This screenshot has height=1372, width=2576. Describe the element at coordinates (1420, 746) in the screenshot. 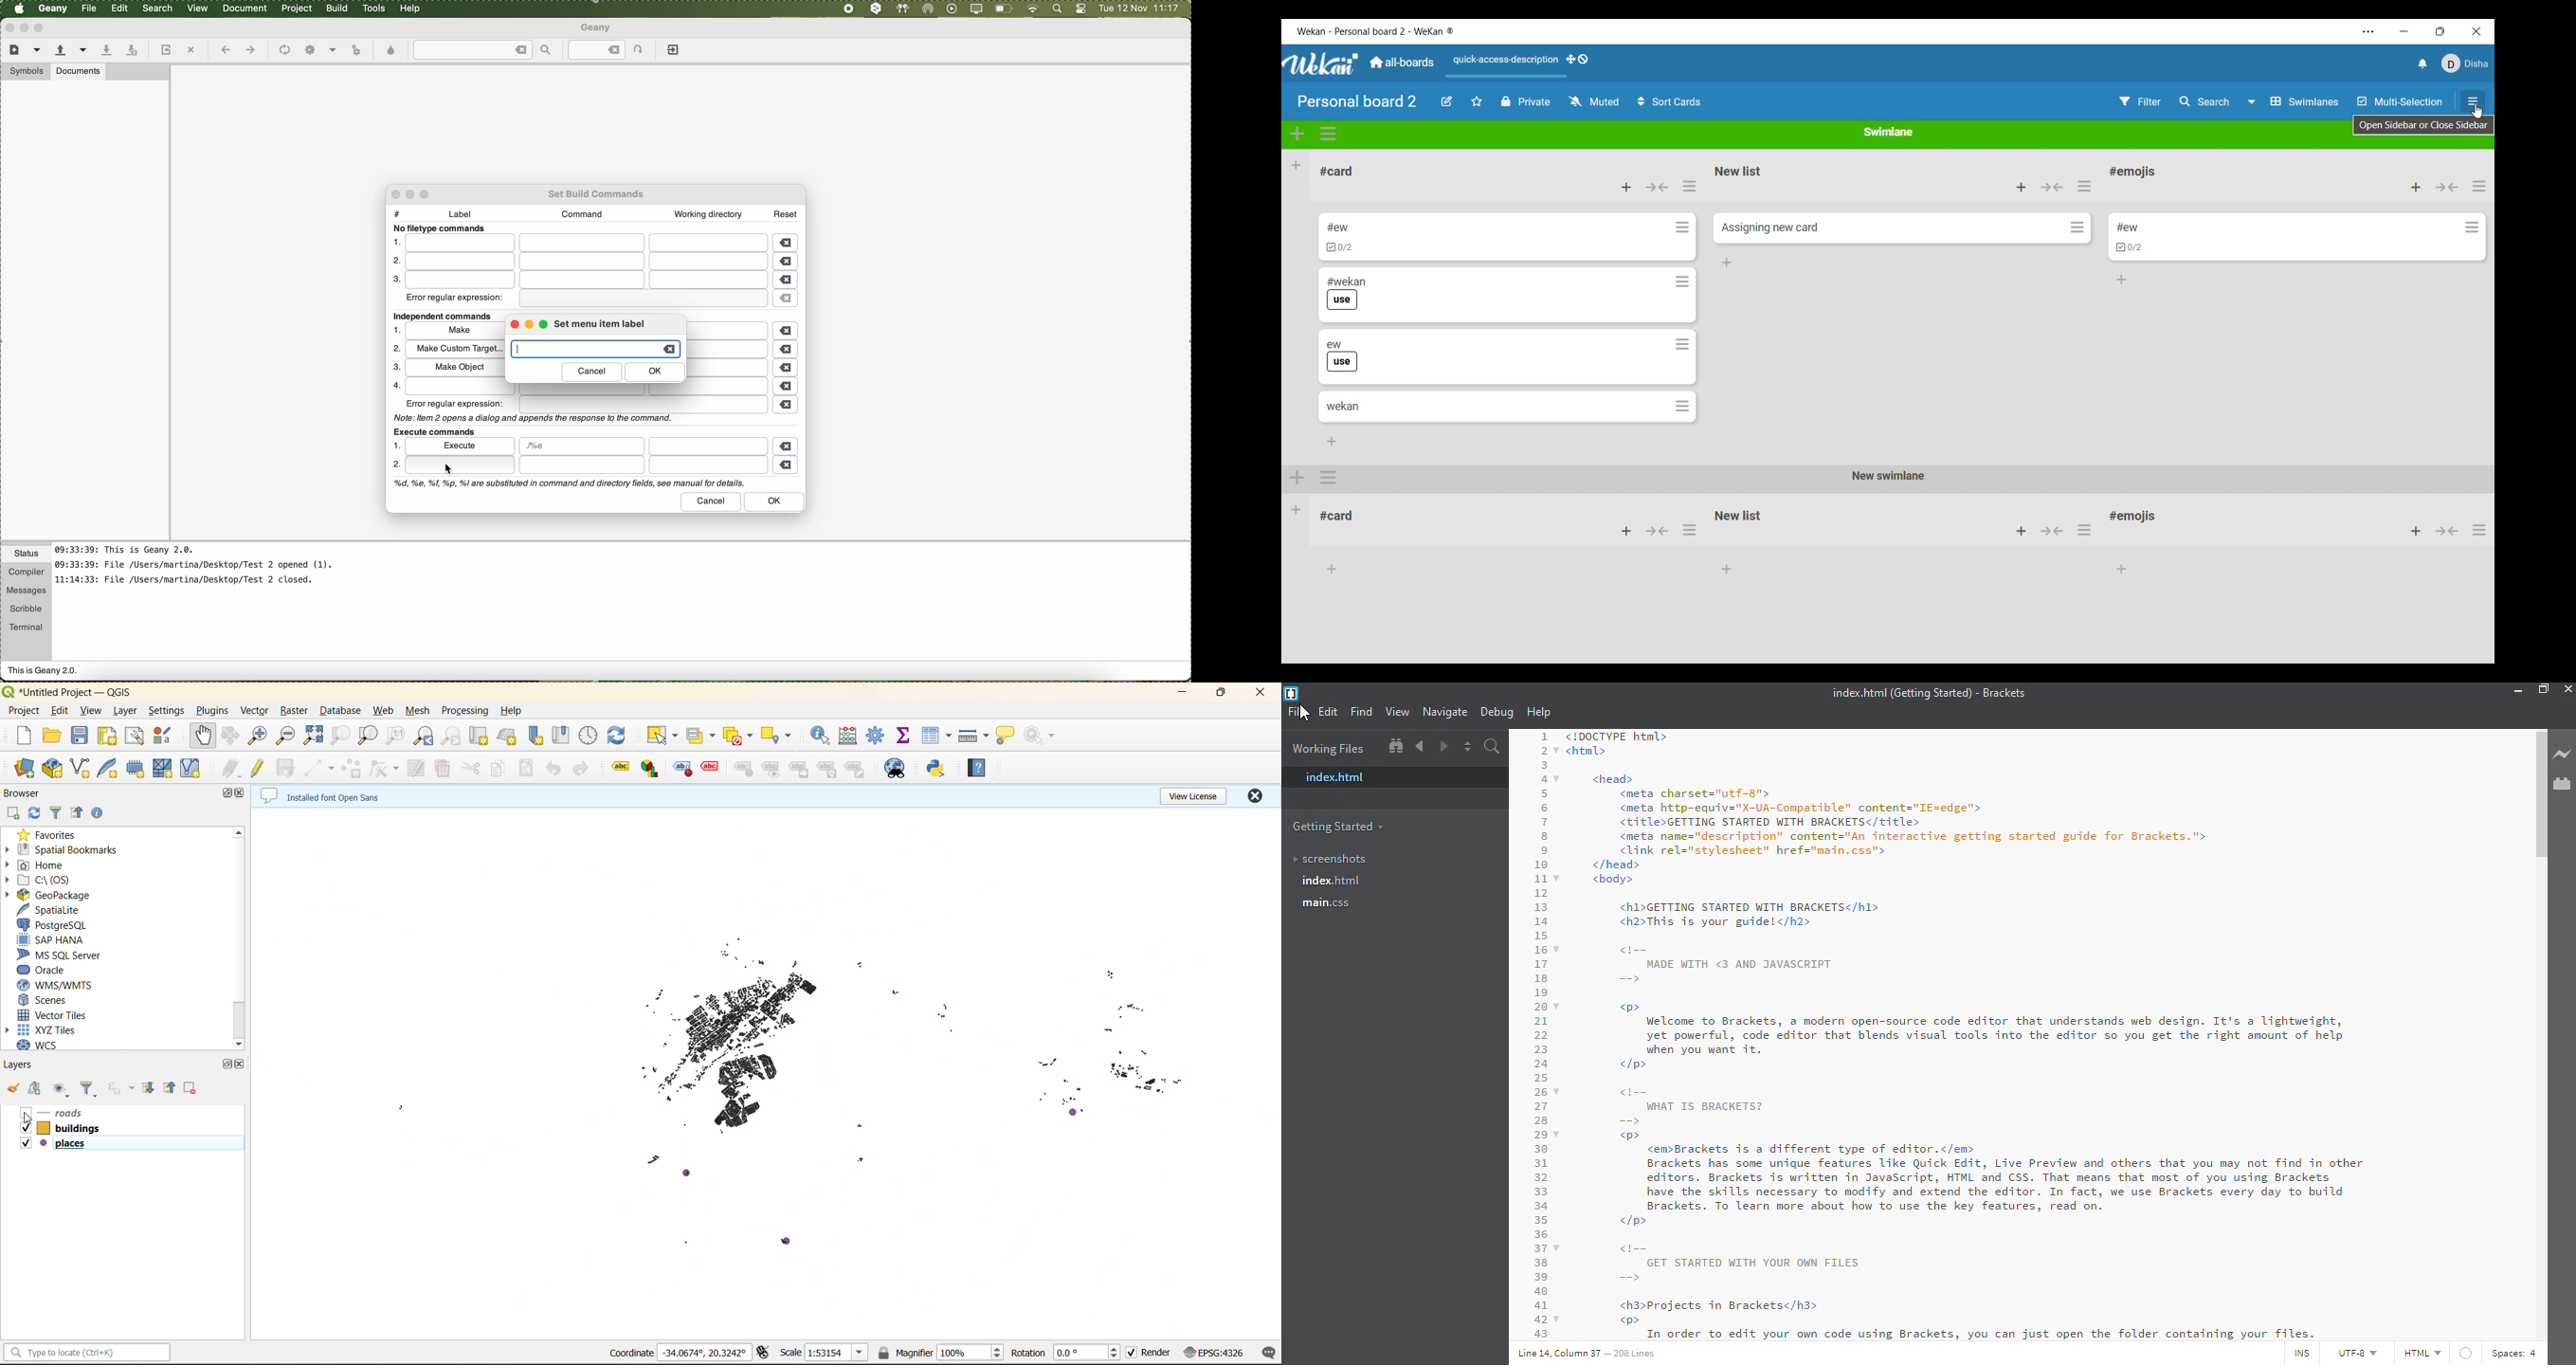

I see `go back` at that location.